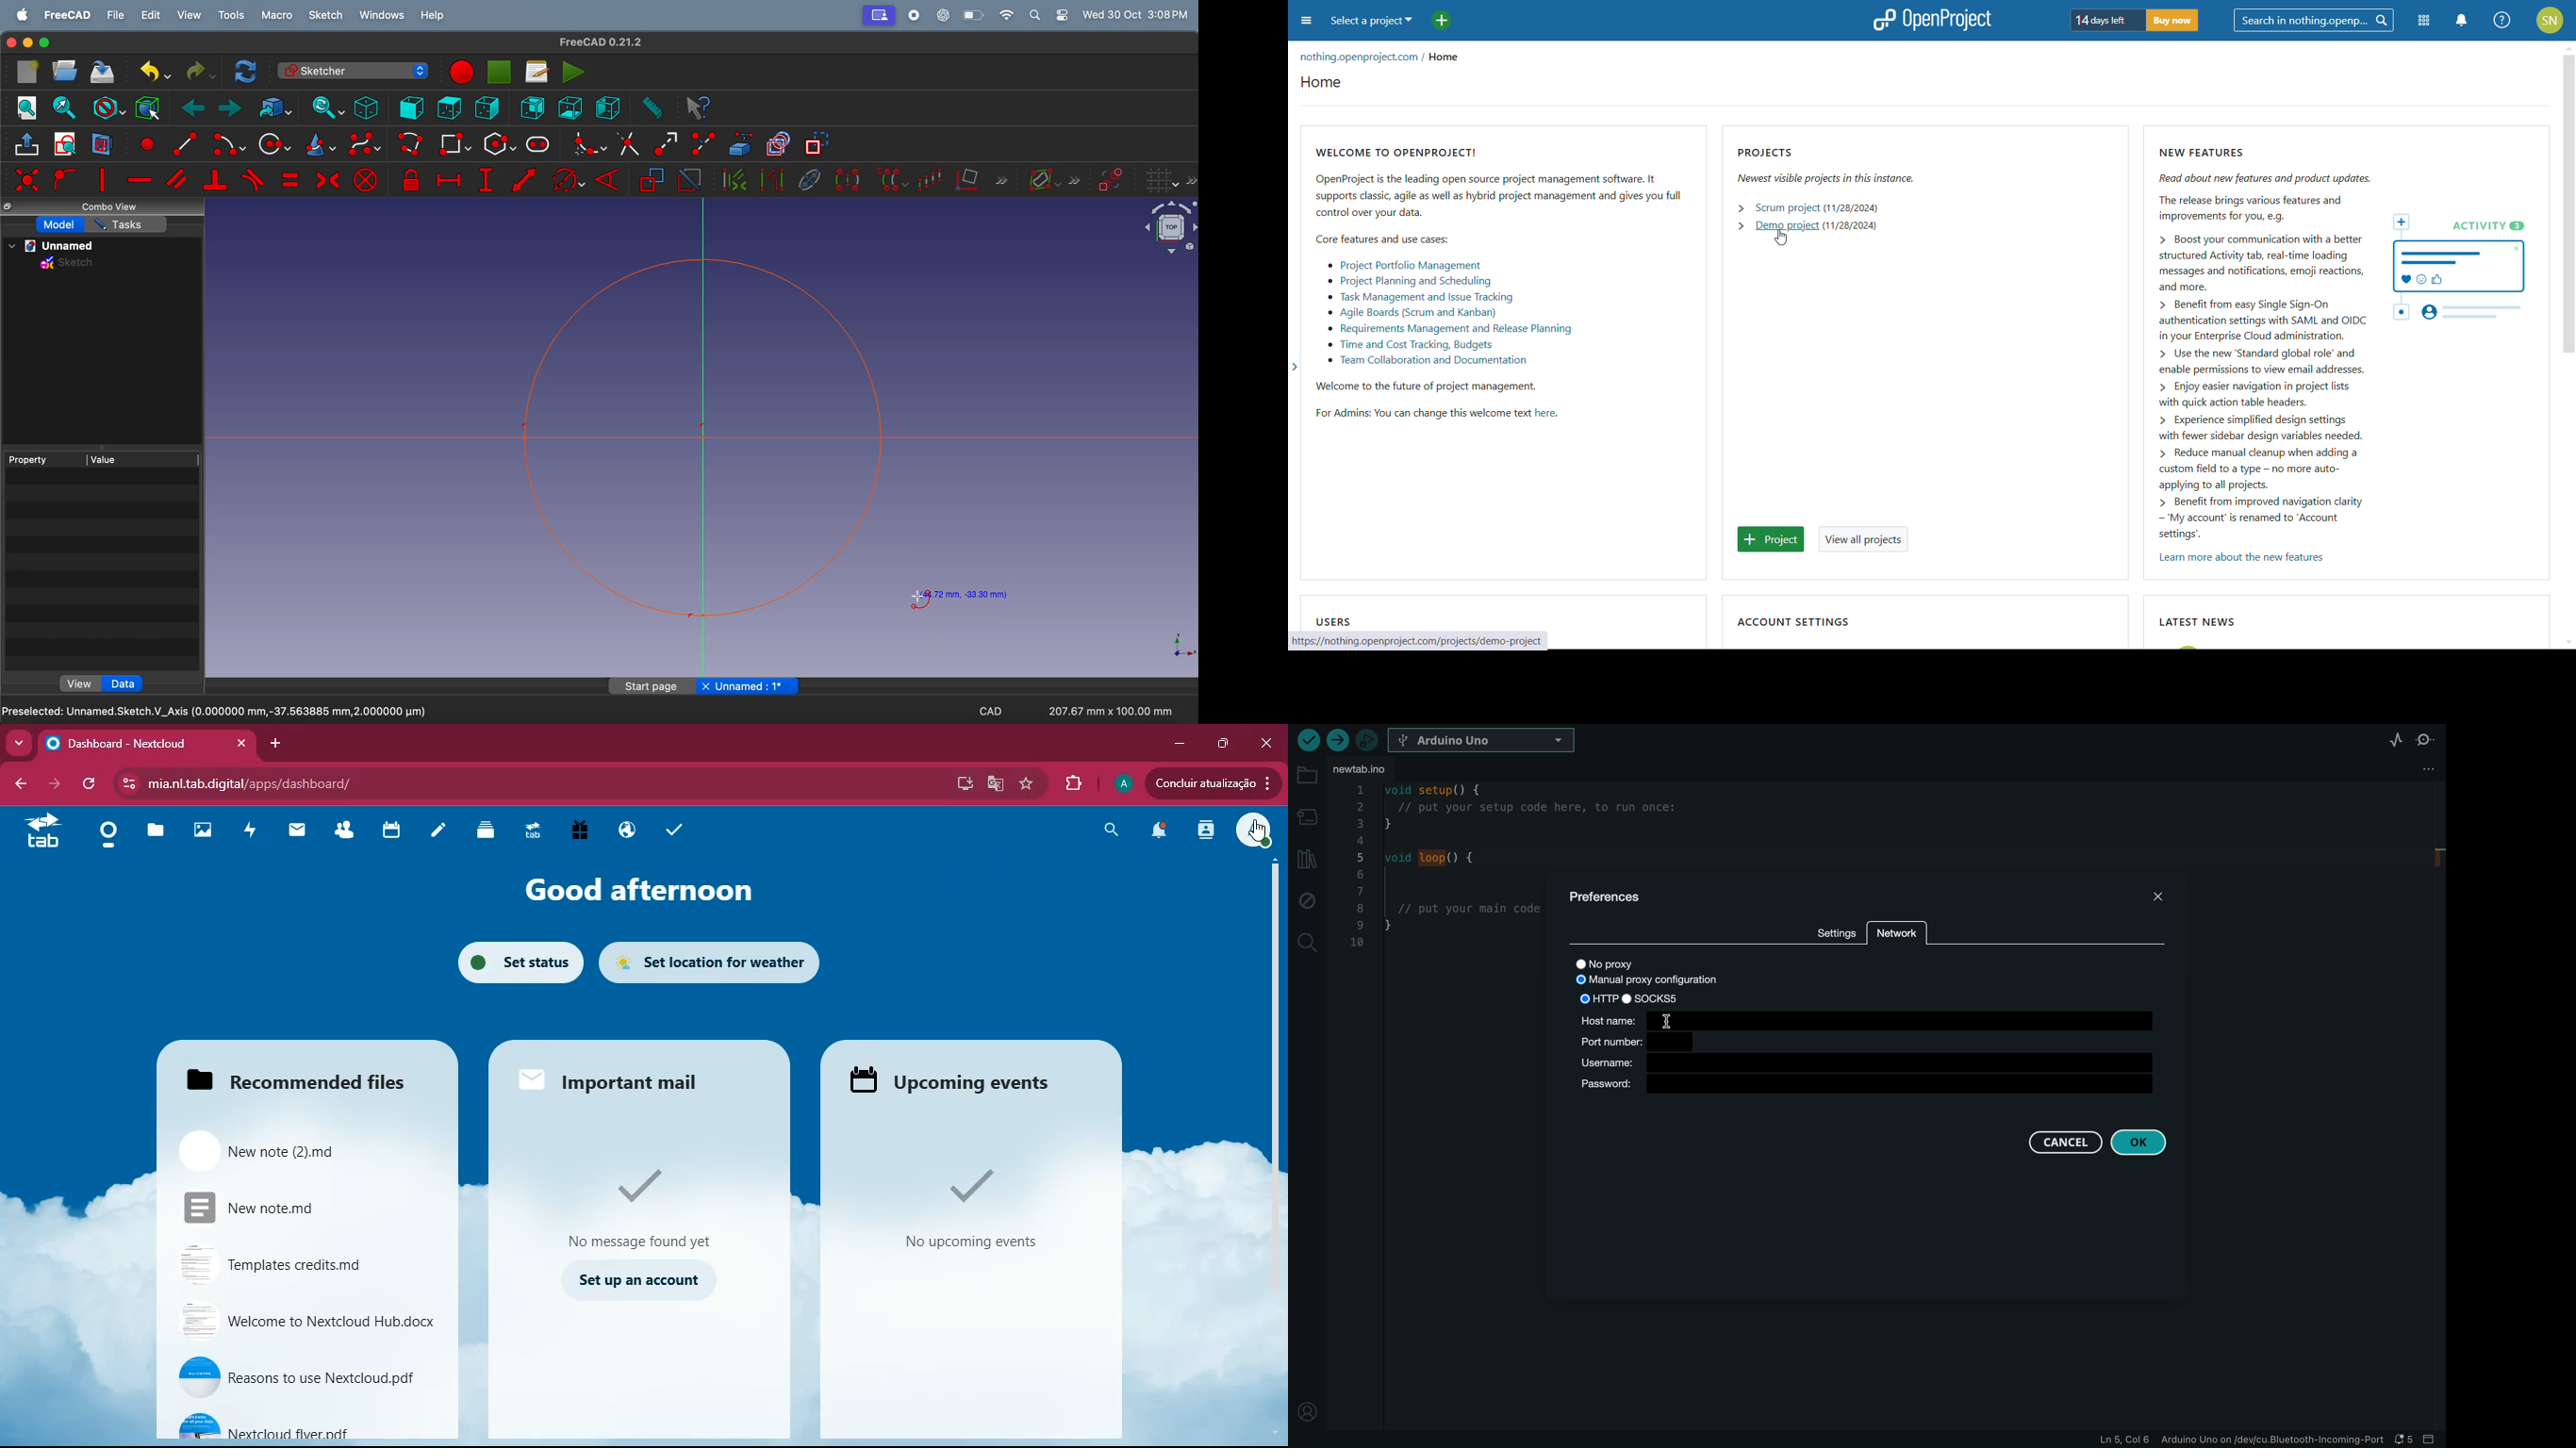  Describe the element at coordinates (433, 17) in the screenshot. I see `help` at that location.